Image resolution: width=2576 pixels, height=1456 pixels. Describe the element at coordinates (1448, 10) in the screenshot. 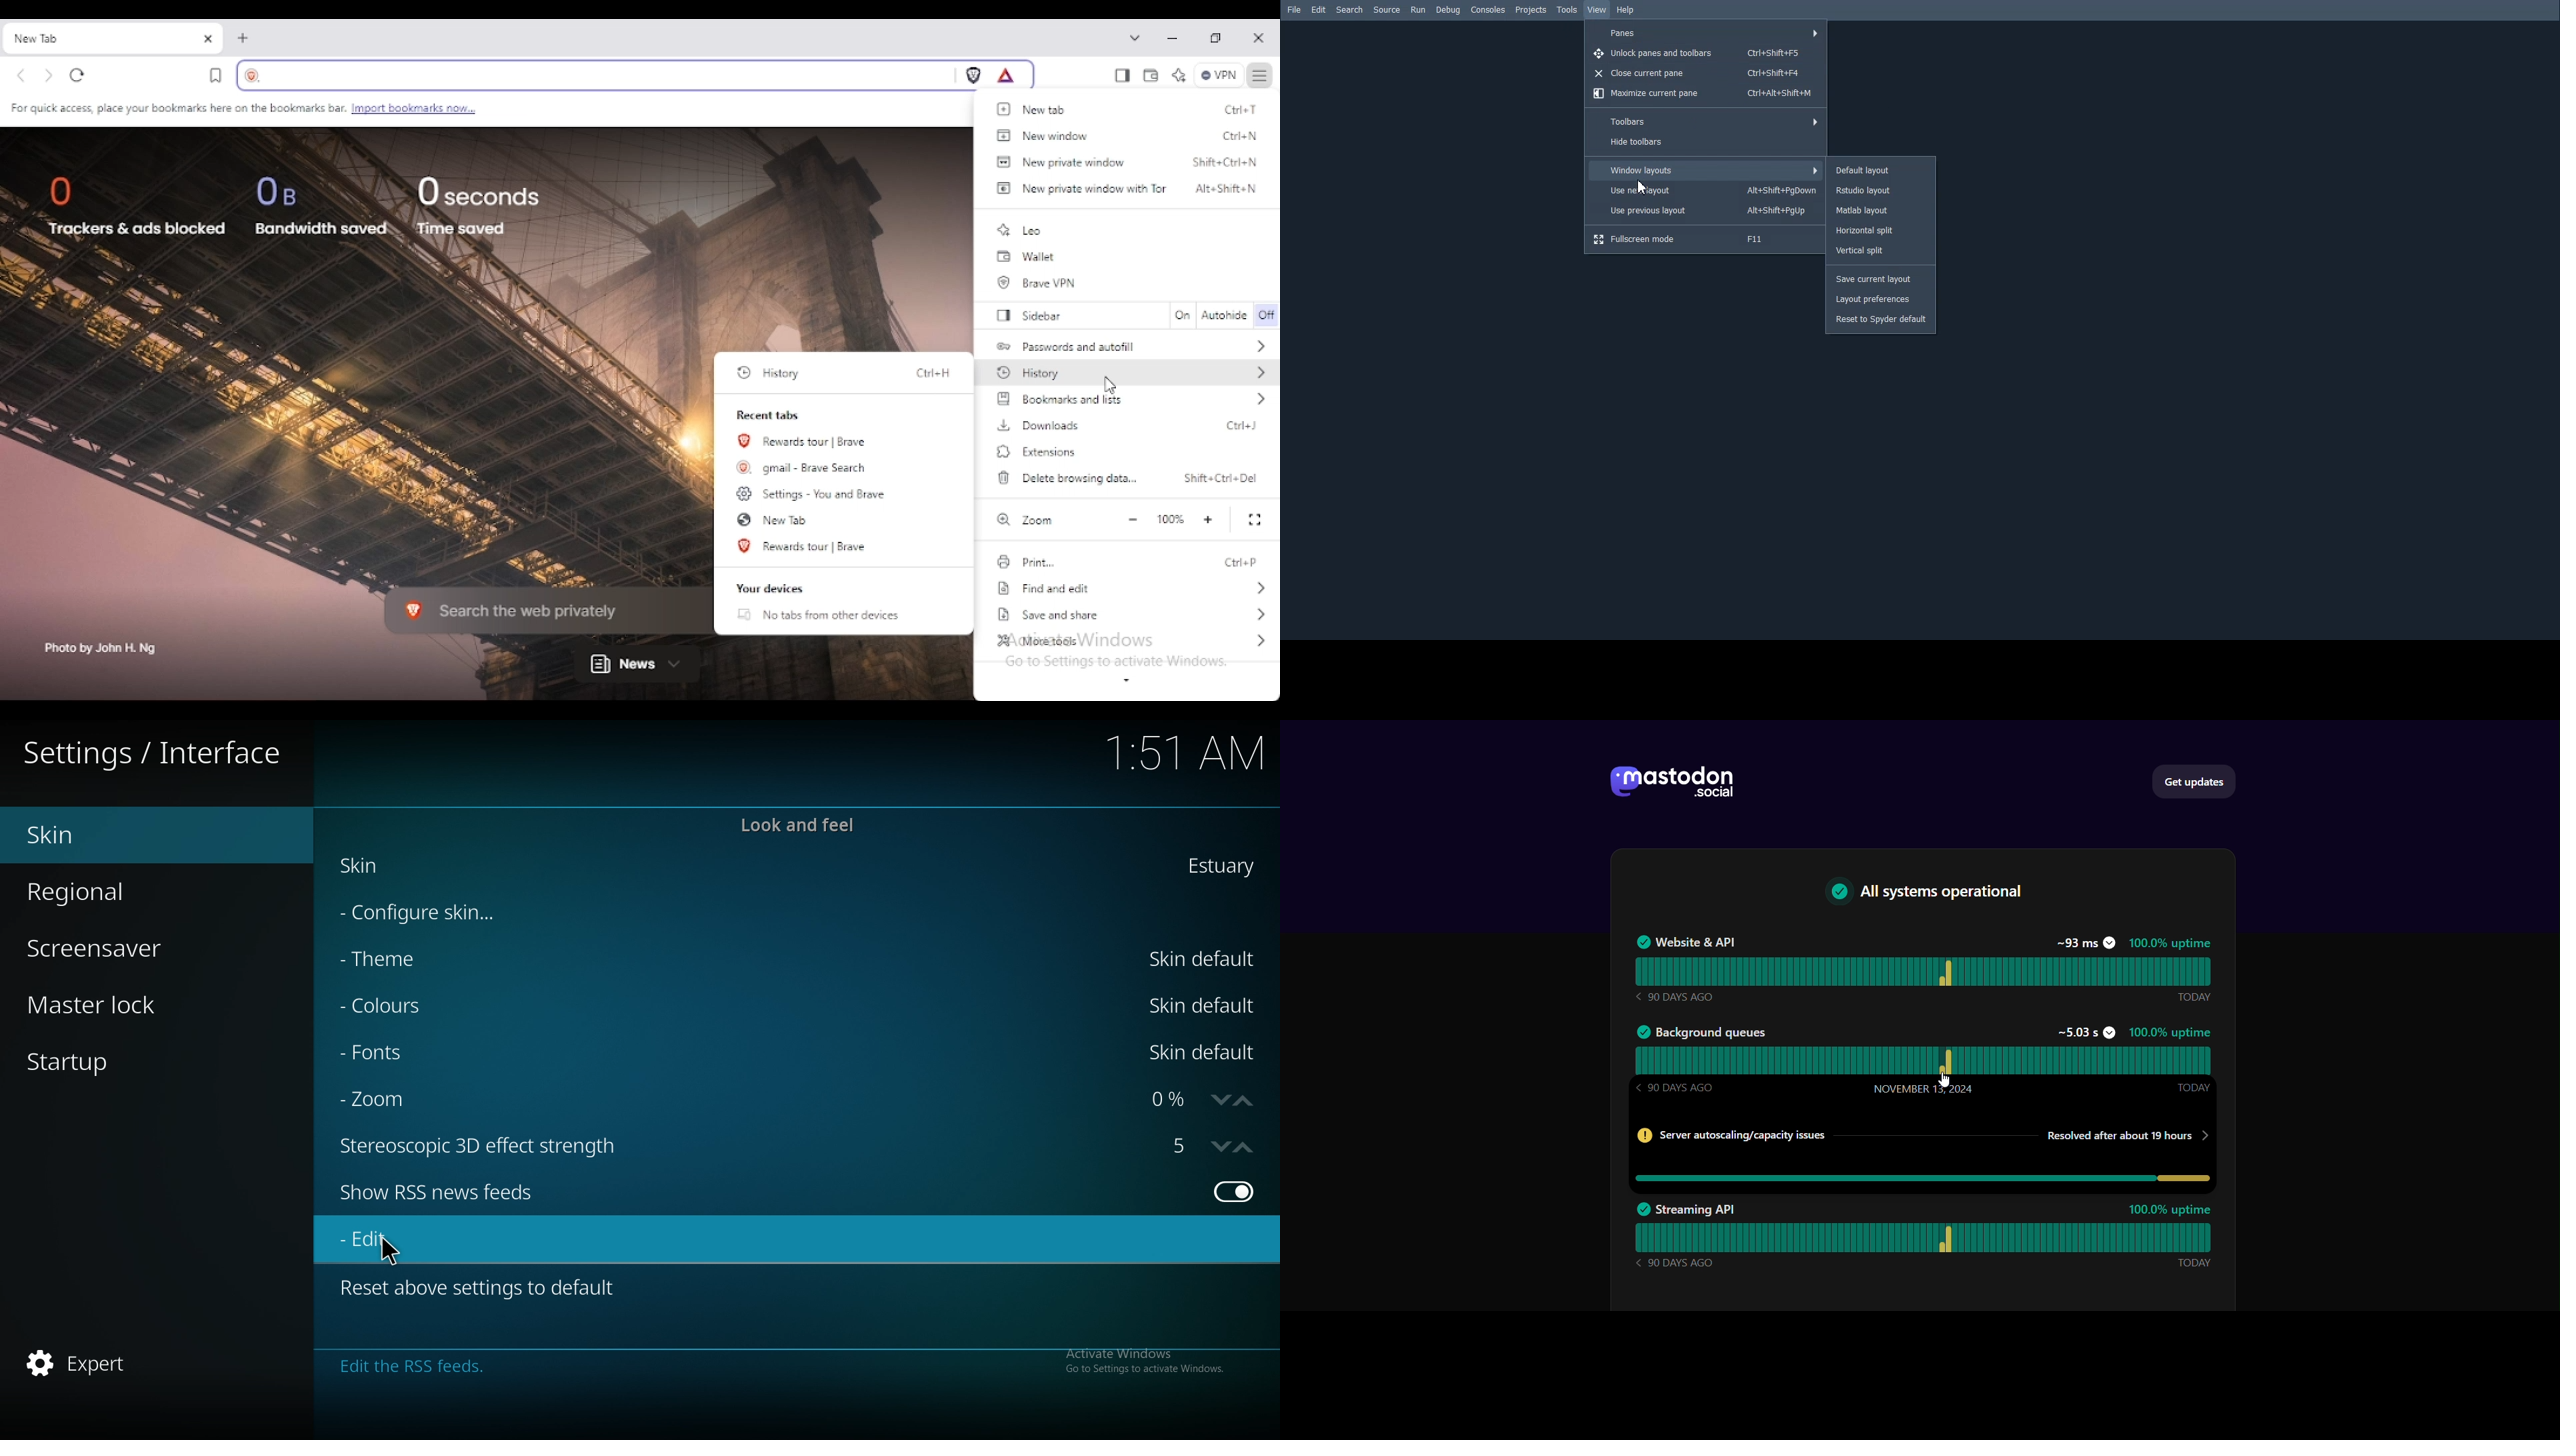

I see `Debug` at that location.